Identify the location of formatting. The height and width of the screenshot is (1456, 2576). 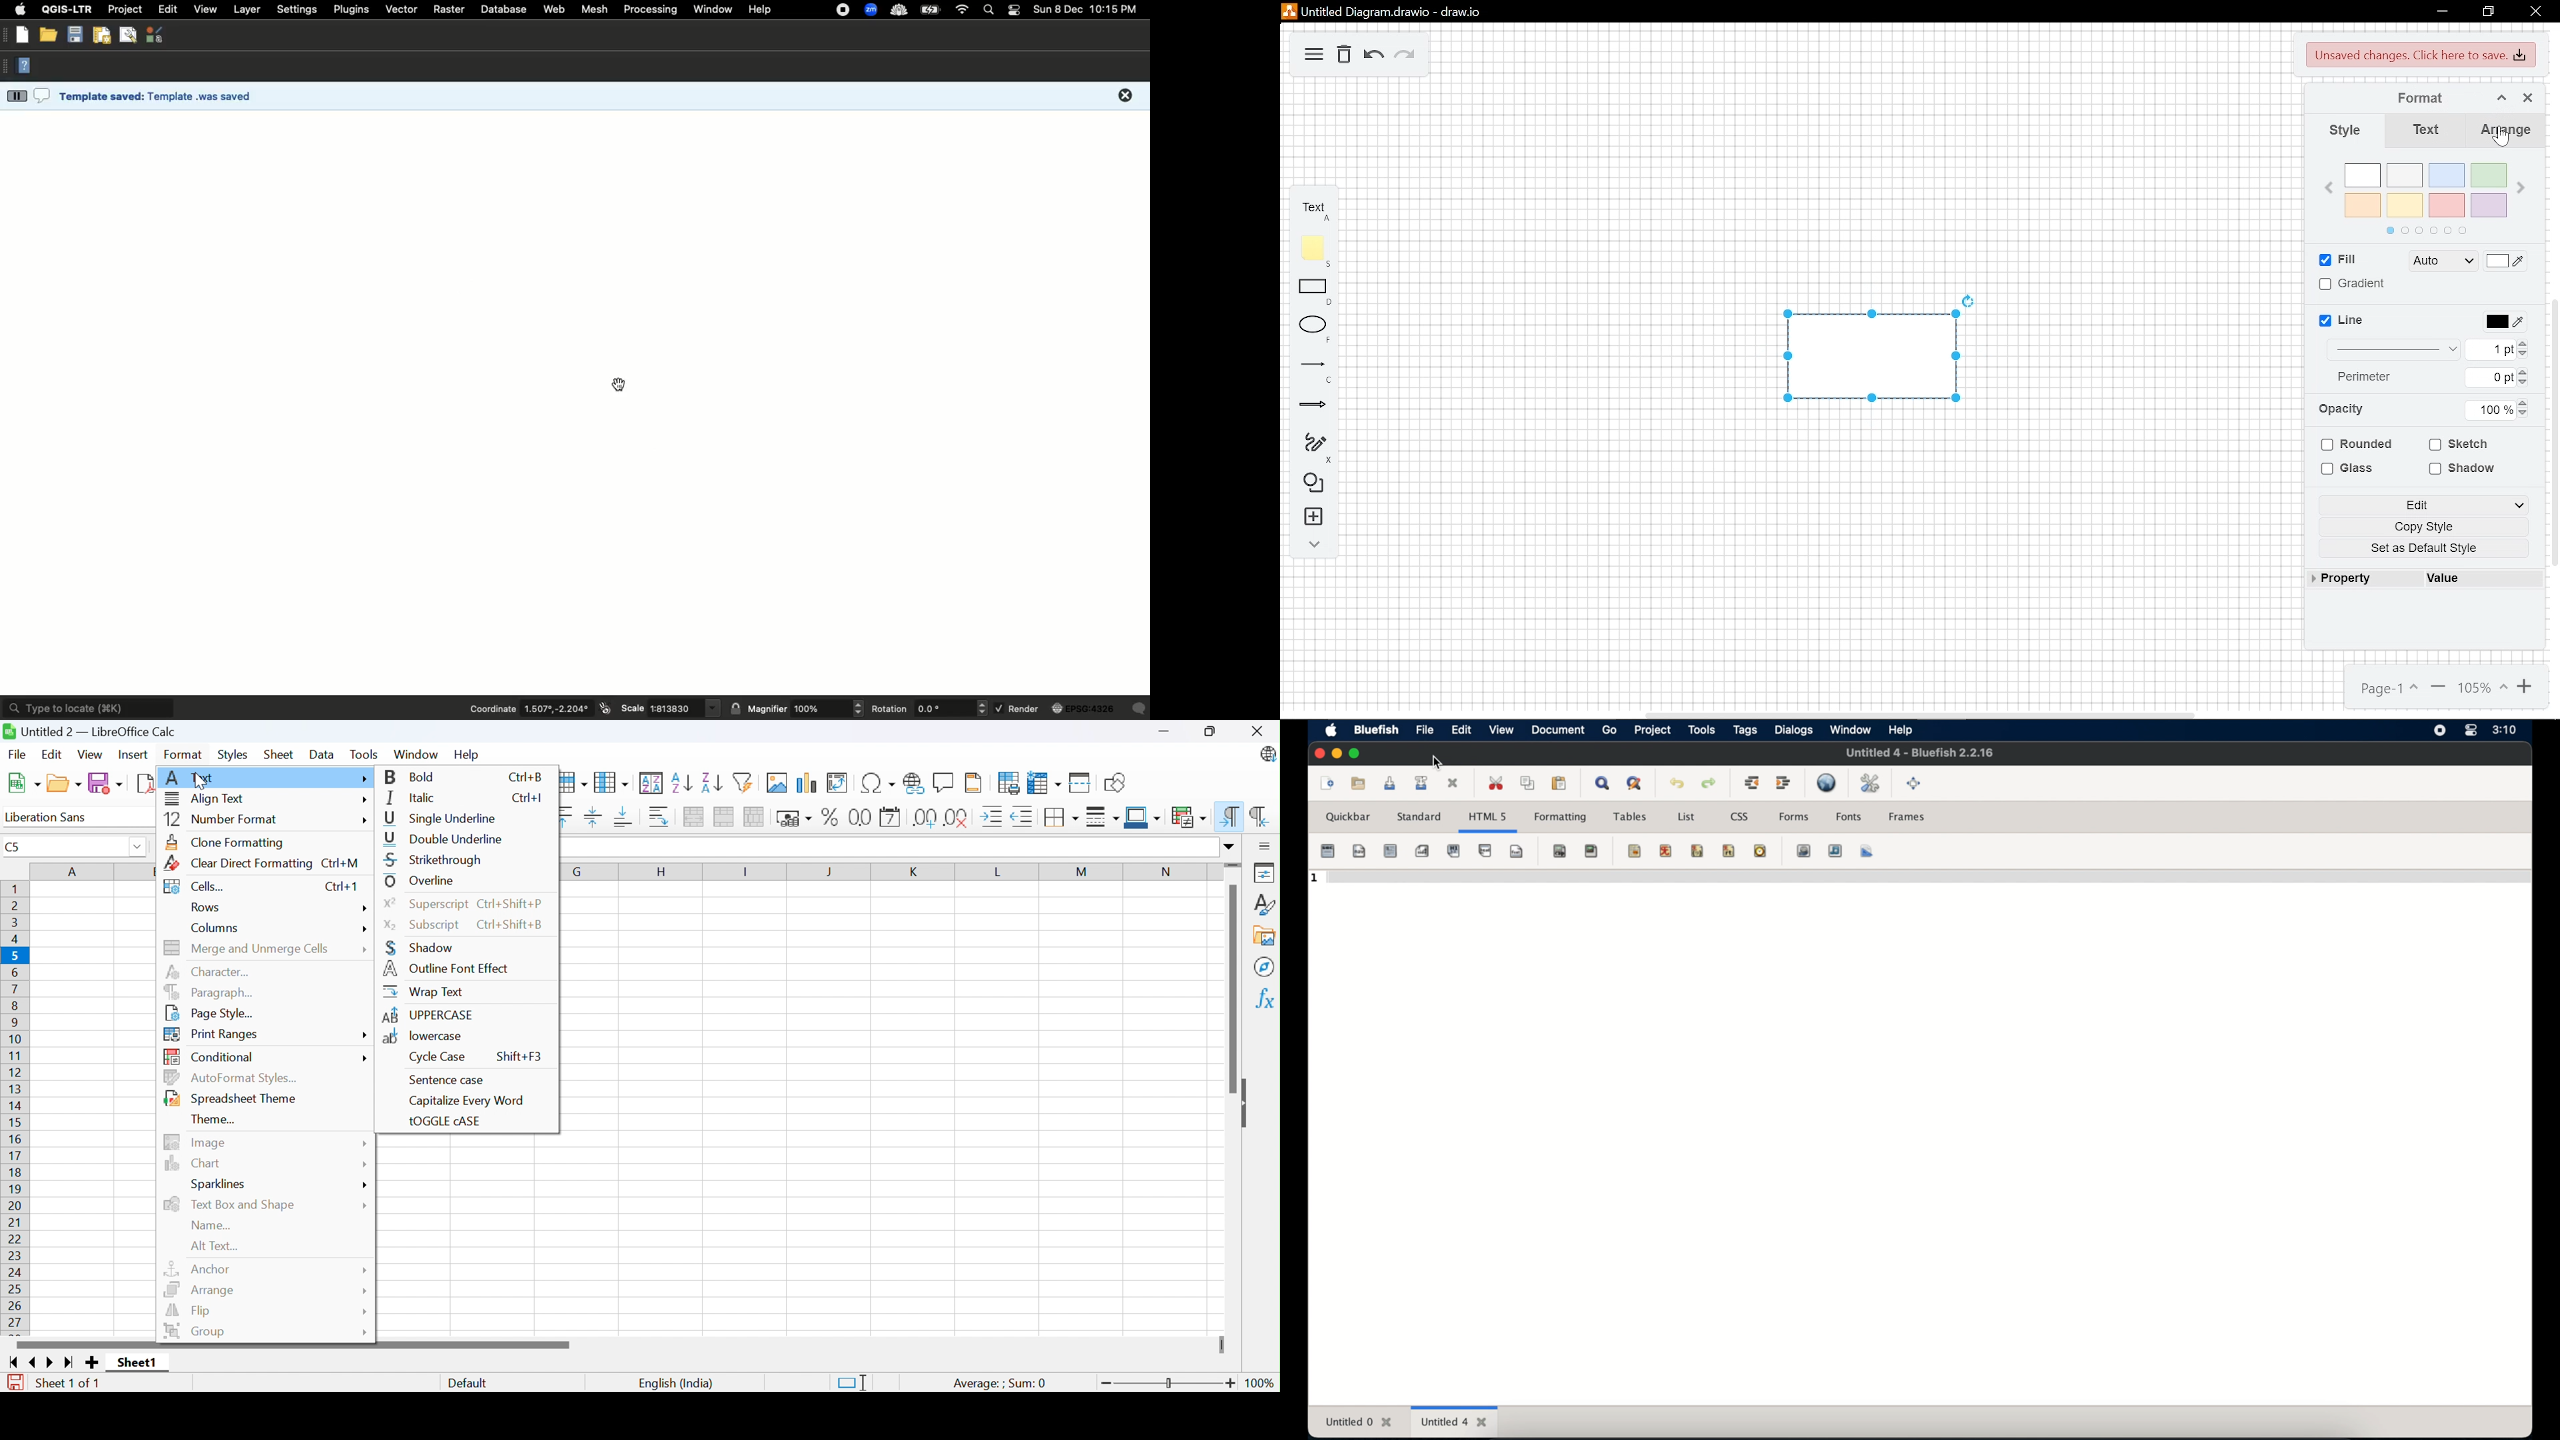
(1561, 818).